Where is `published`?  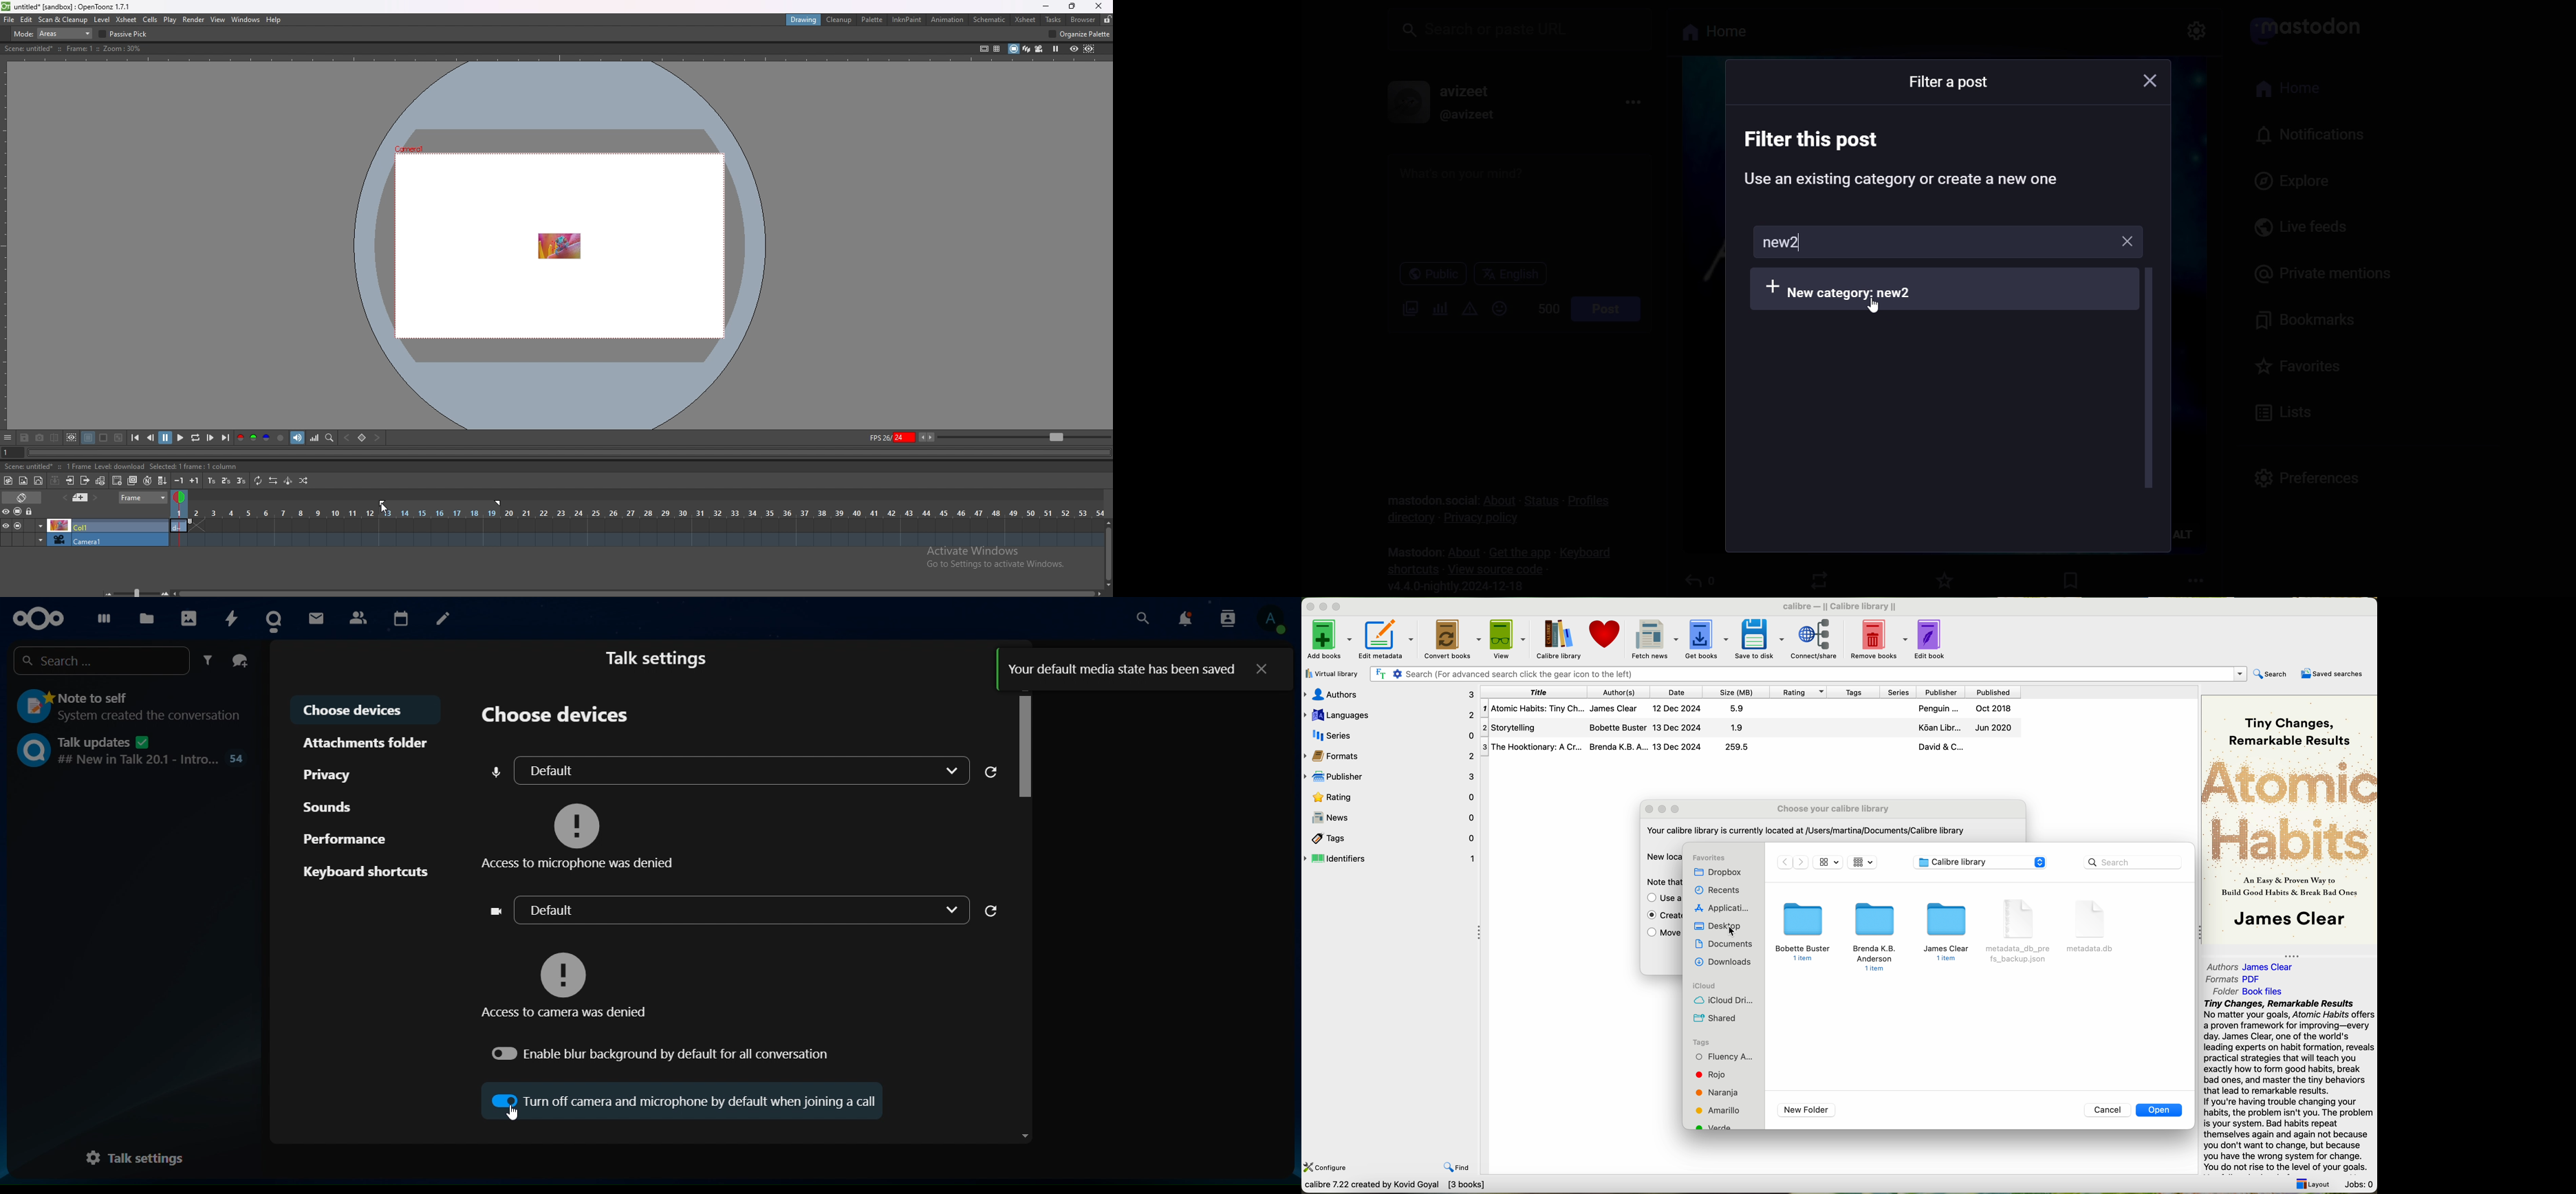 published is located at coordinates (1994, 691).